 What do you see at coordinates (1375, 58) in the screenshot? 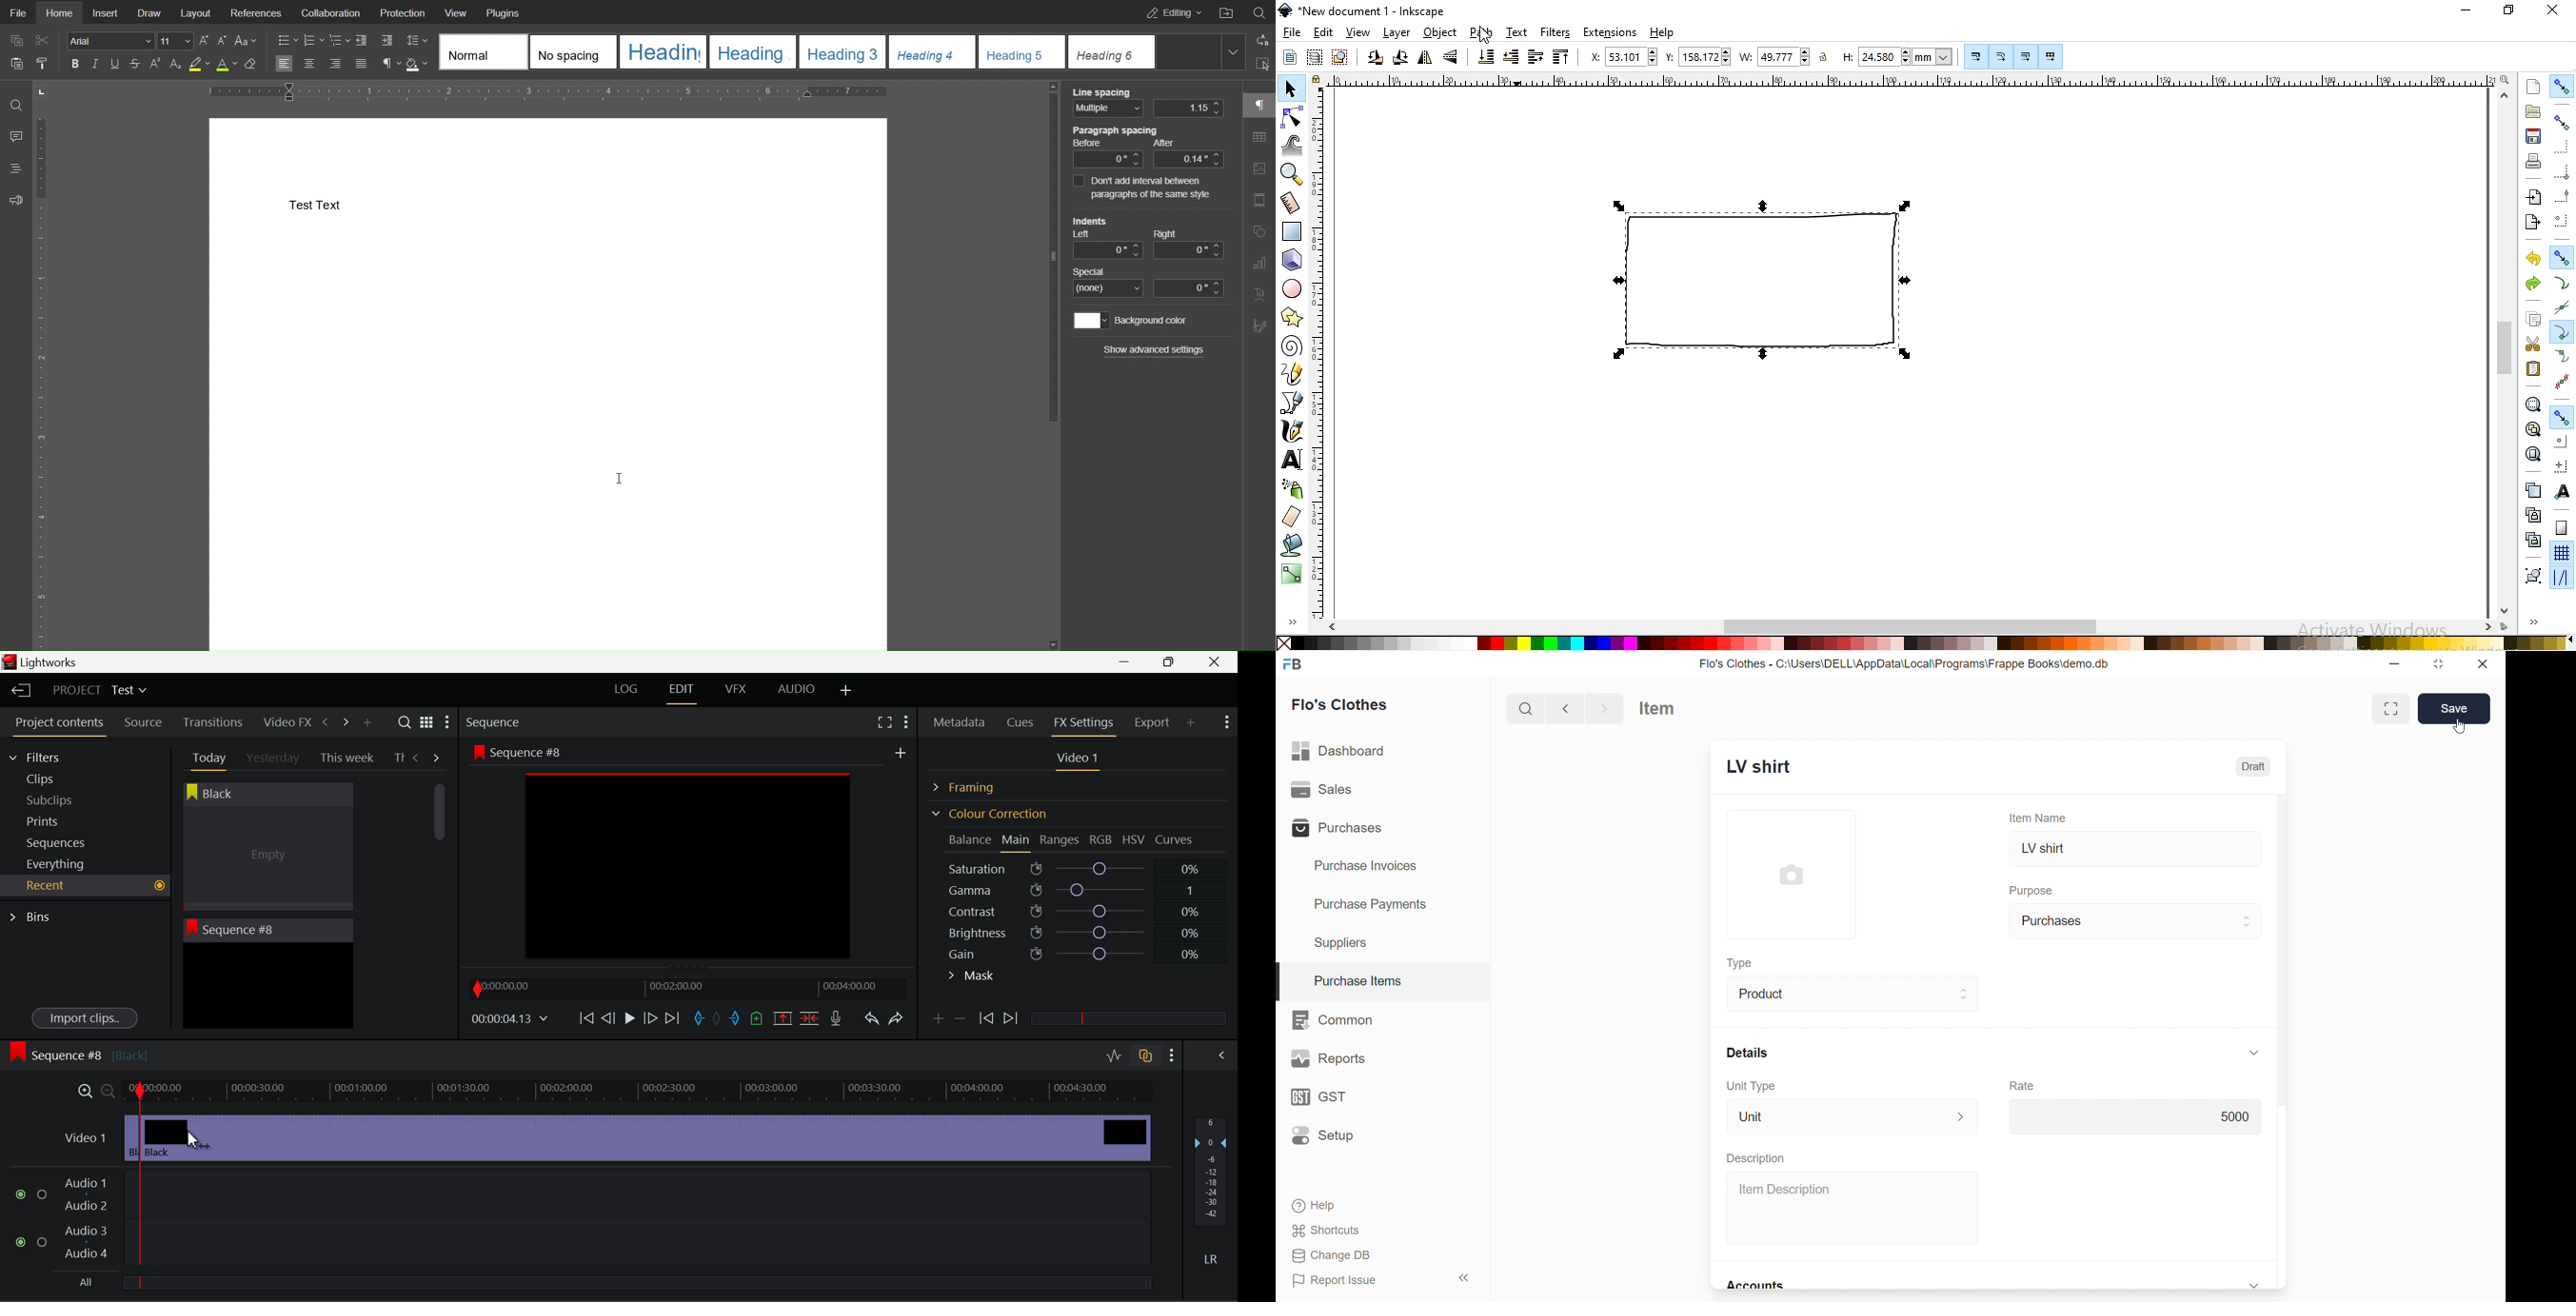
I see `rotate selction 90 counter clockwise` at bounding box center [1375, 58].